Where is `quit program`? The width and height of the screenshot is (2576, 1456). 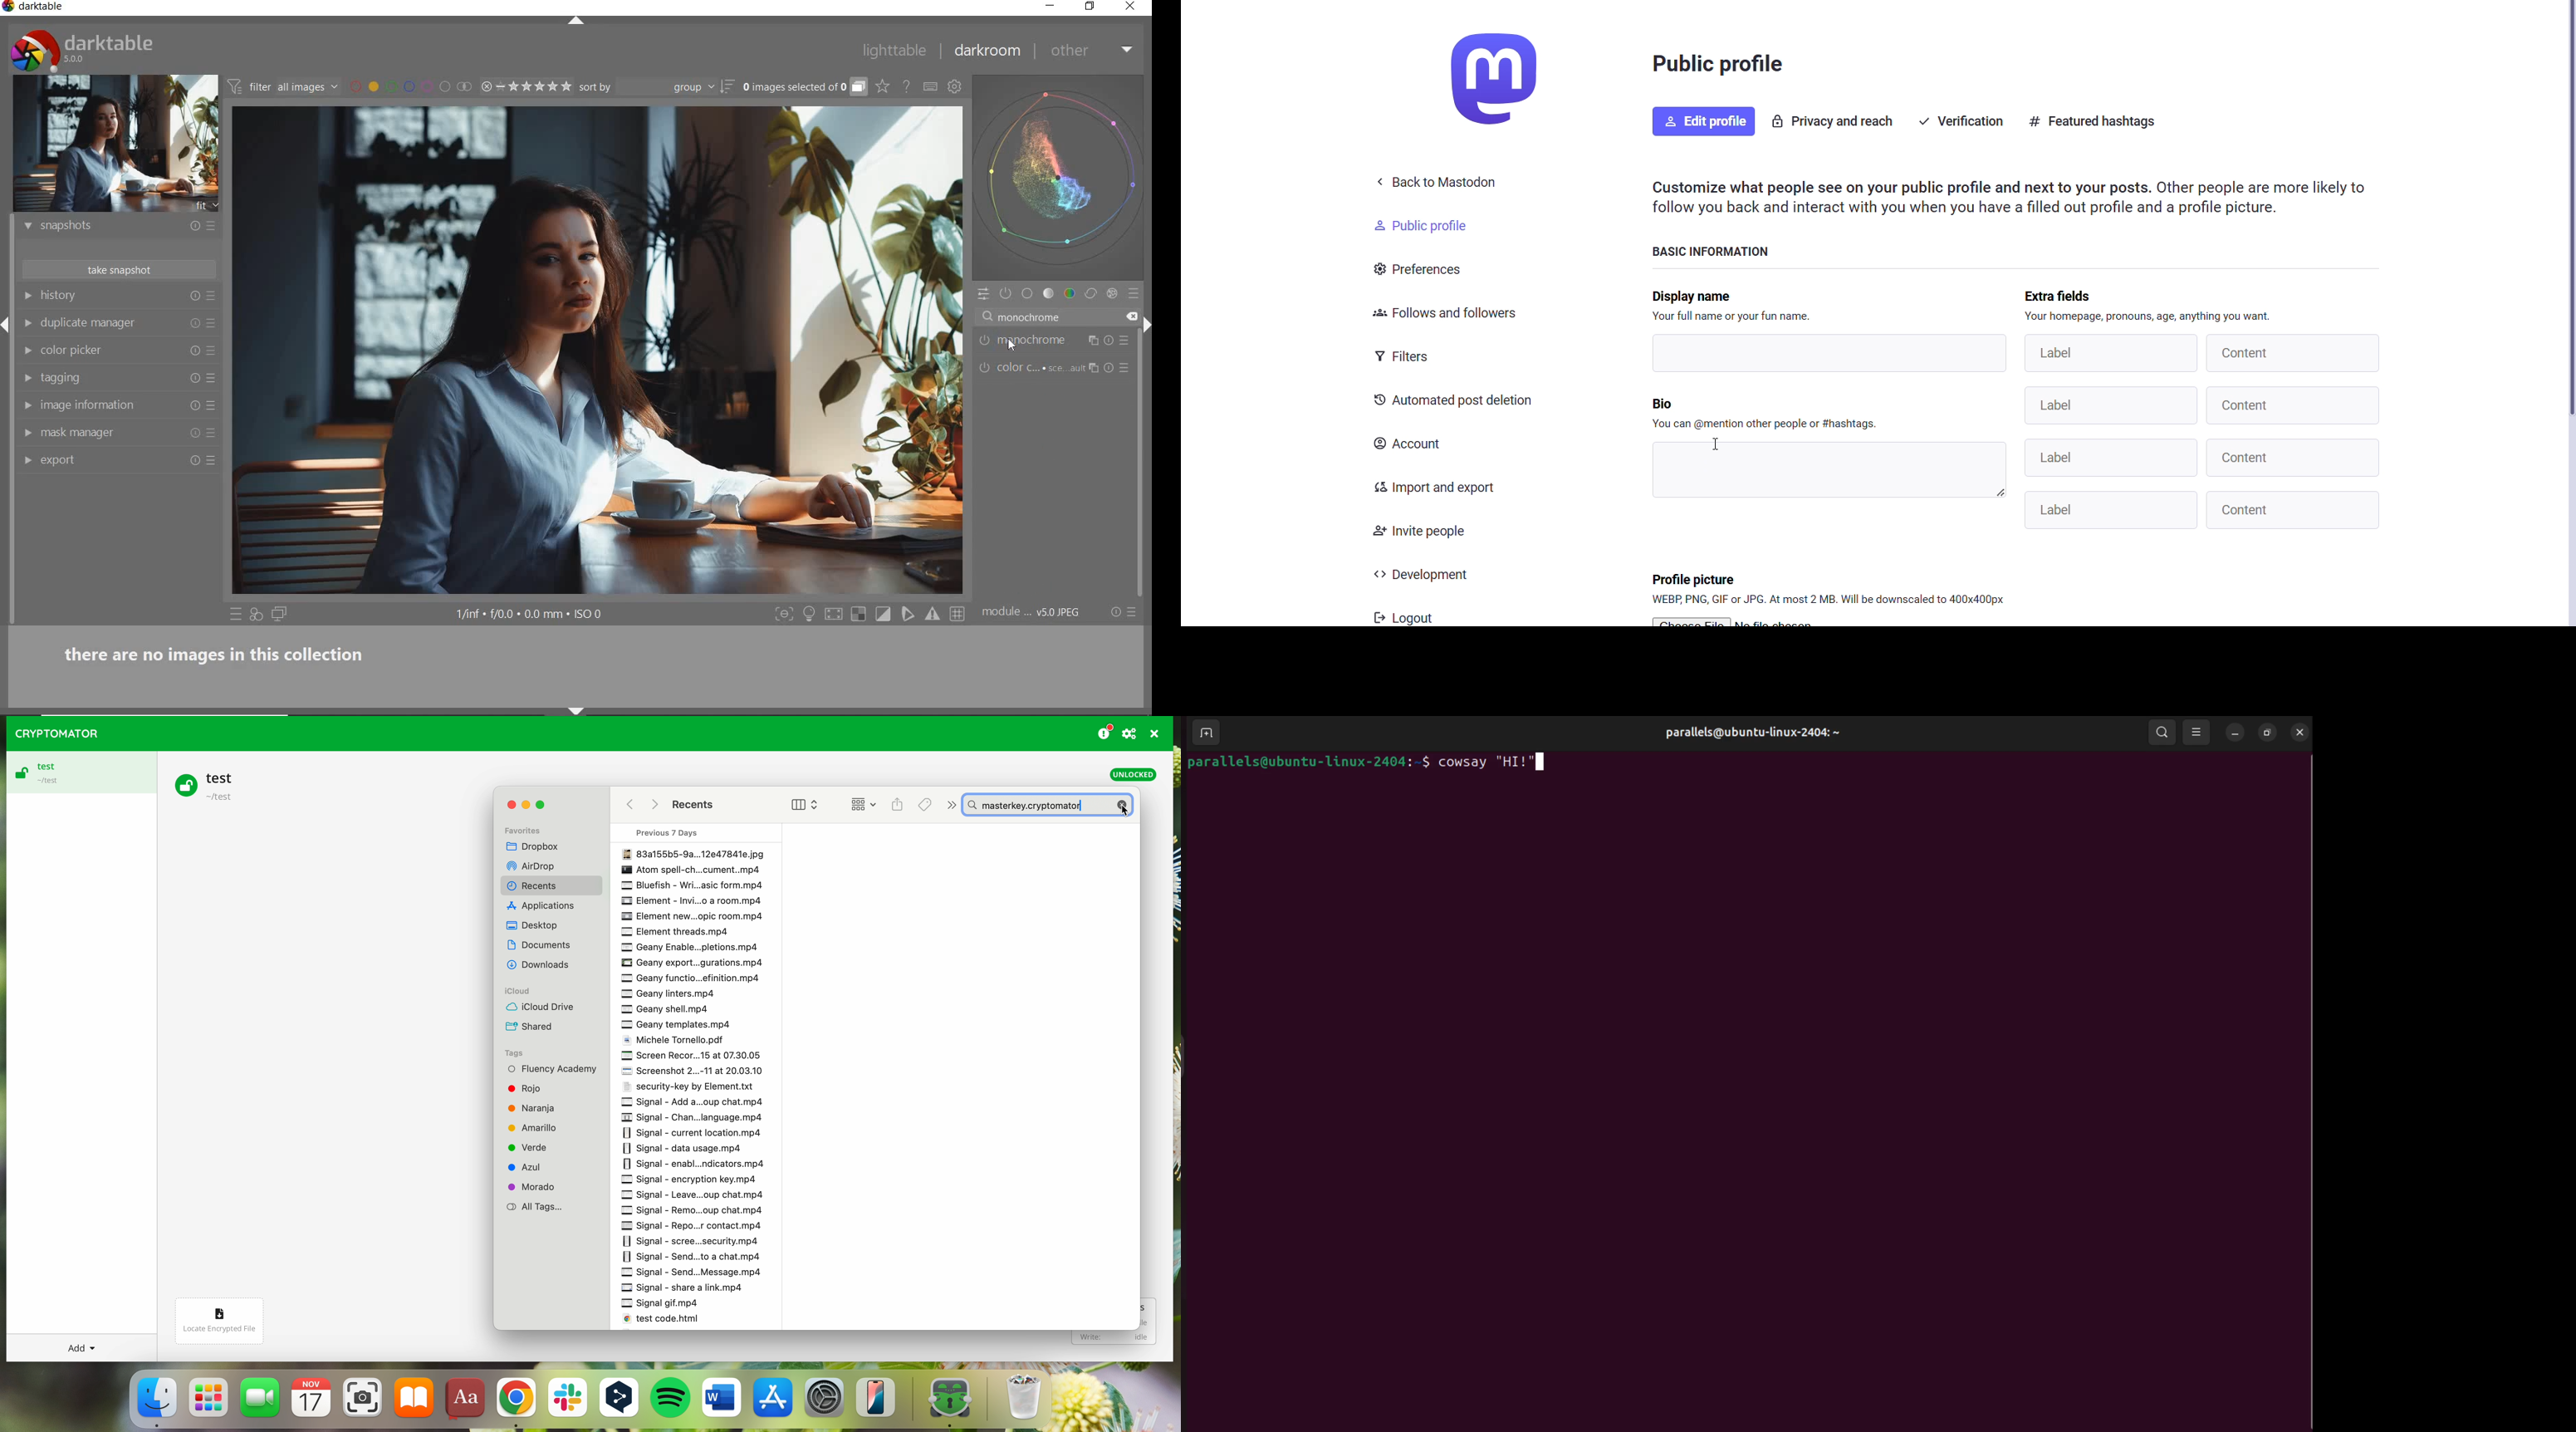 quit program is located at coordinates (1155, 734).